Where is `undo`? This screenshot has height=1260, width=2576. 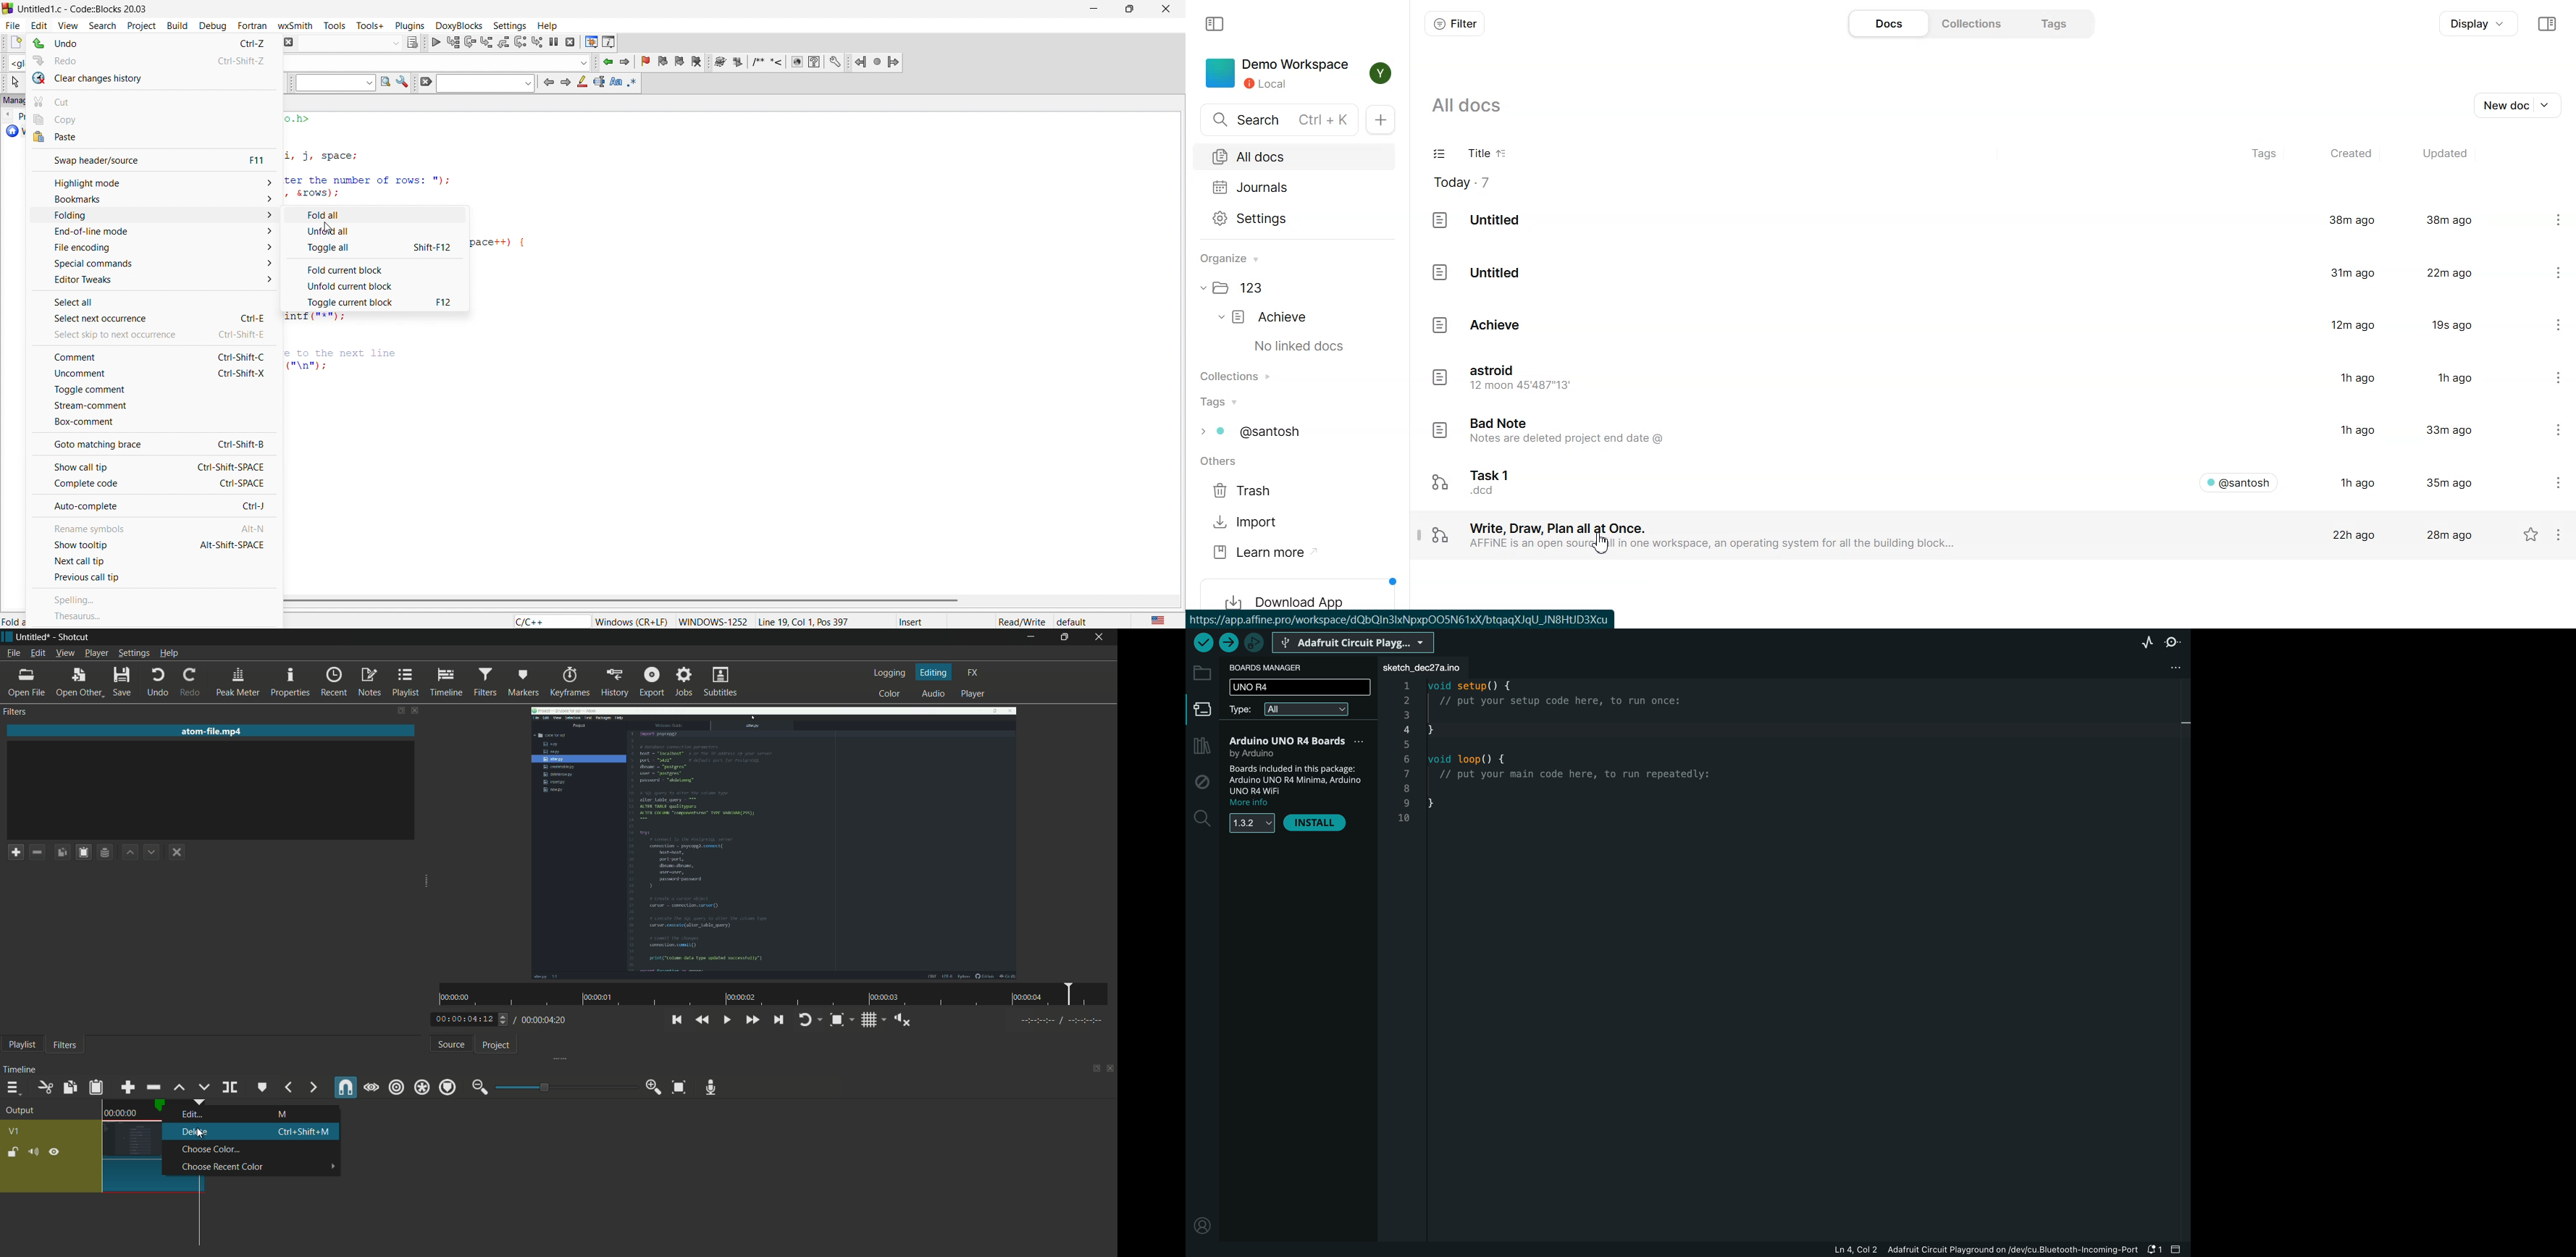
undo is located at coordinates (151, 44).